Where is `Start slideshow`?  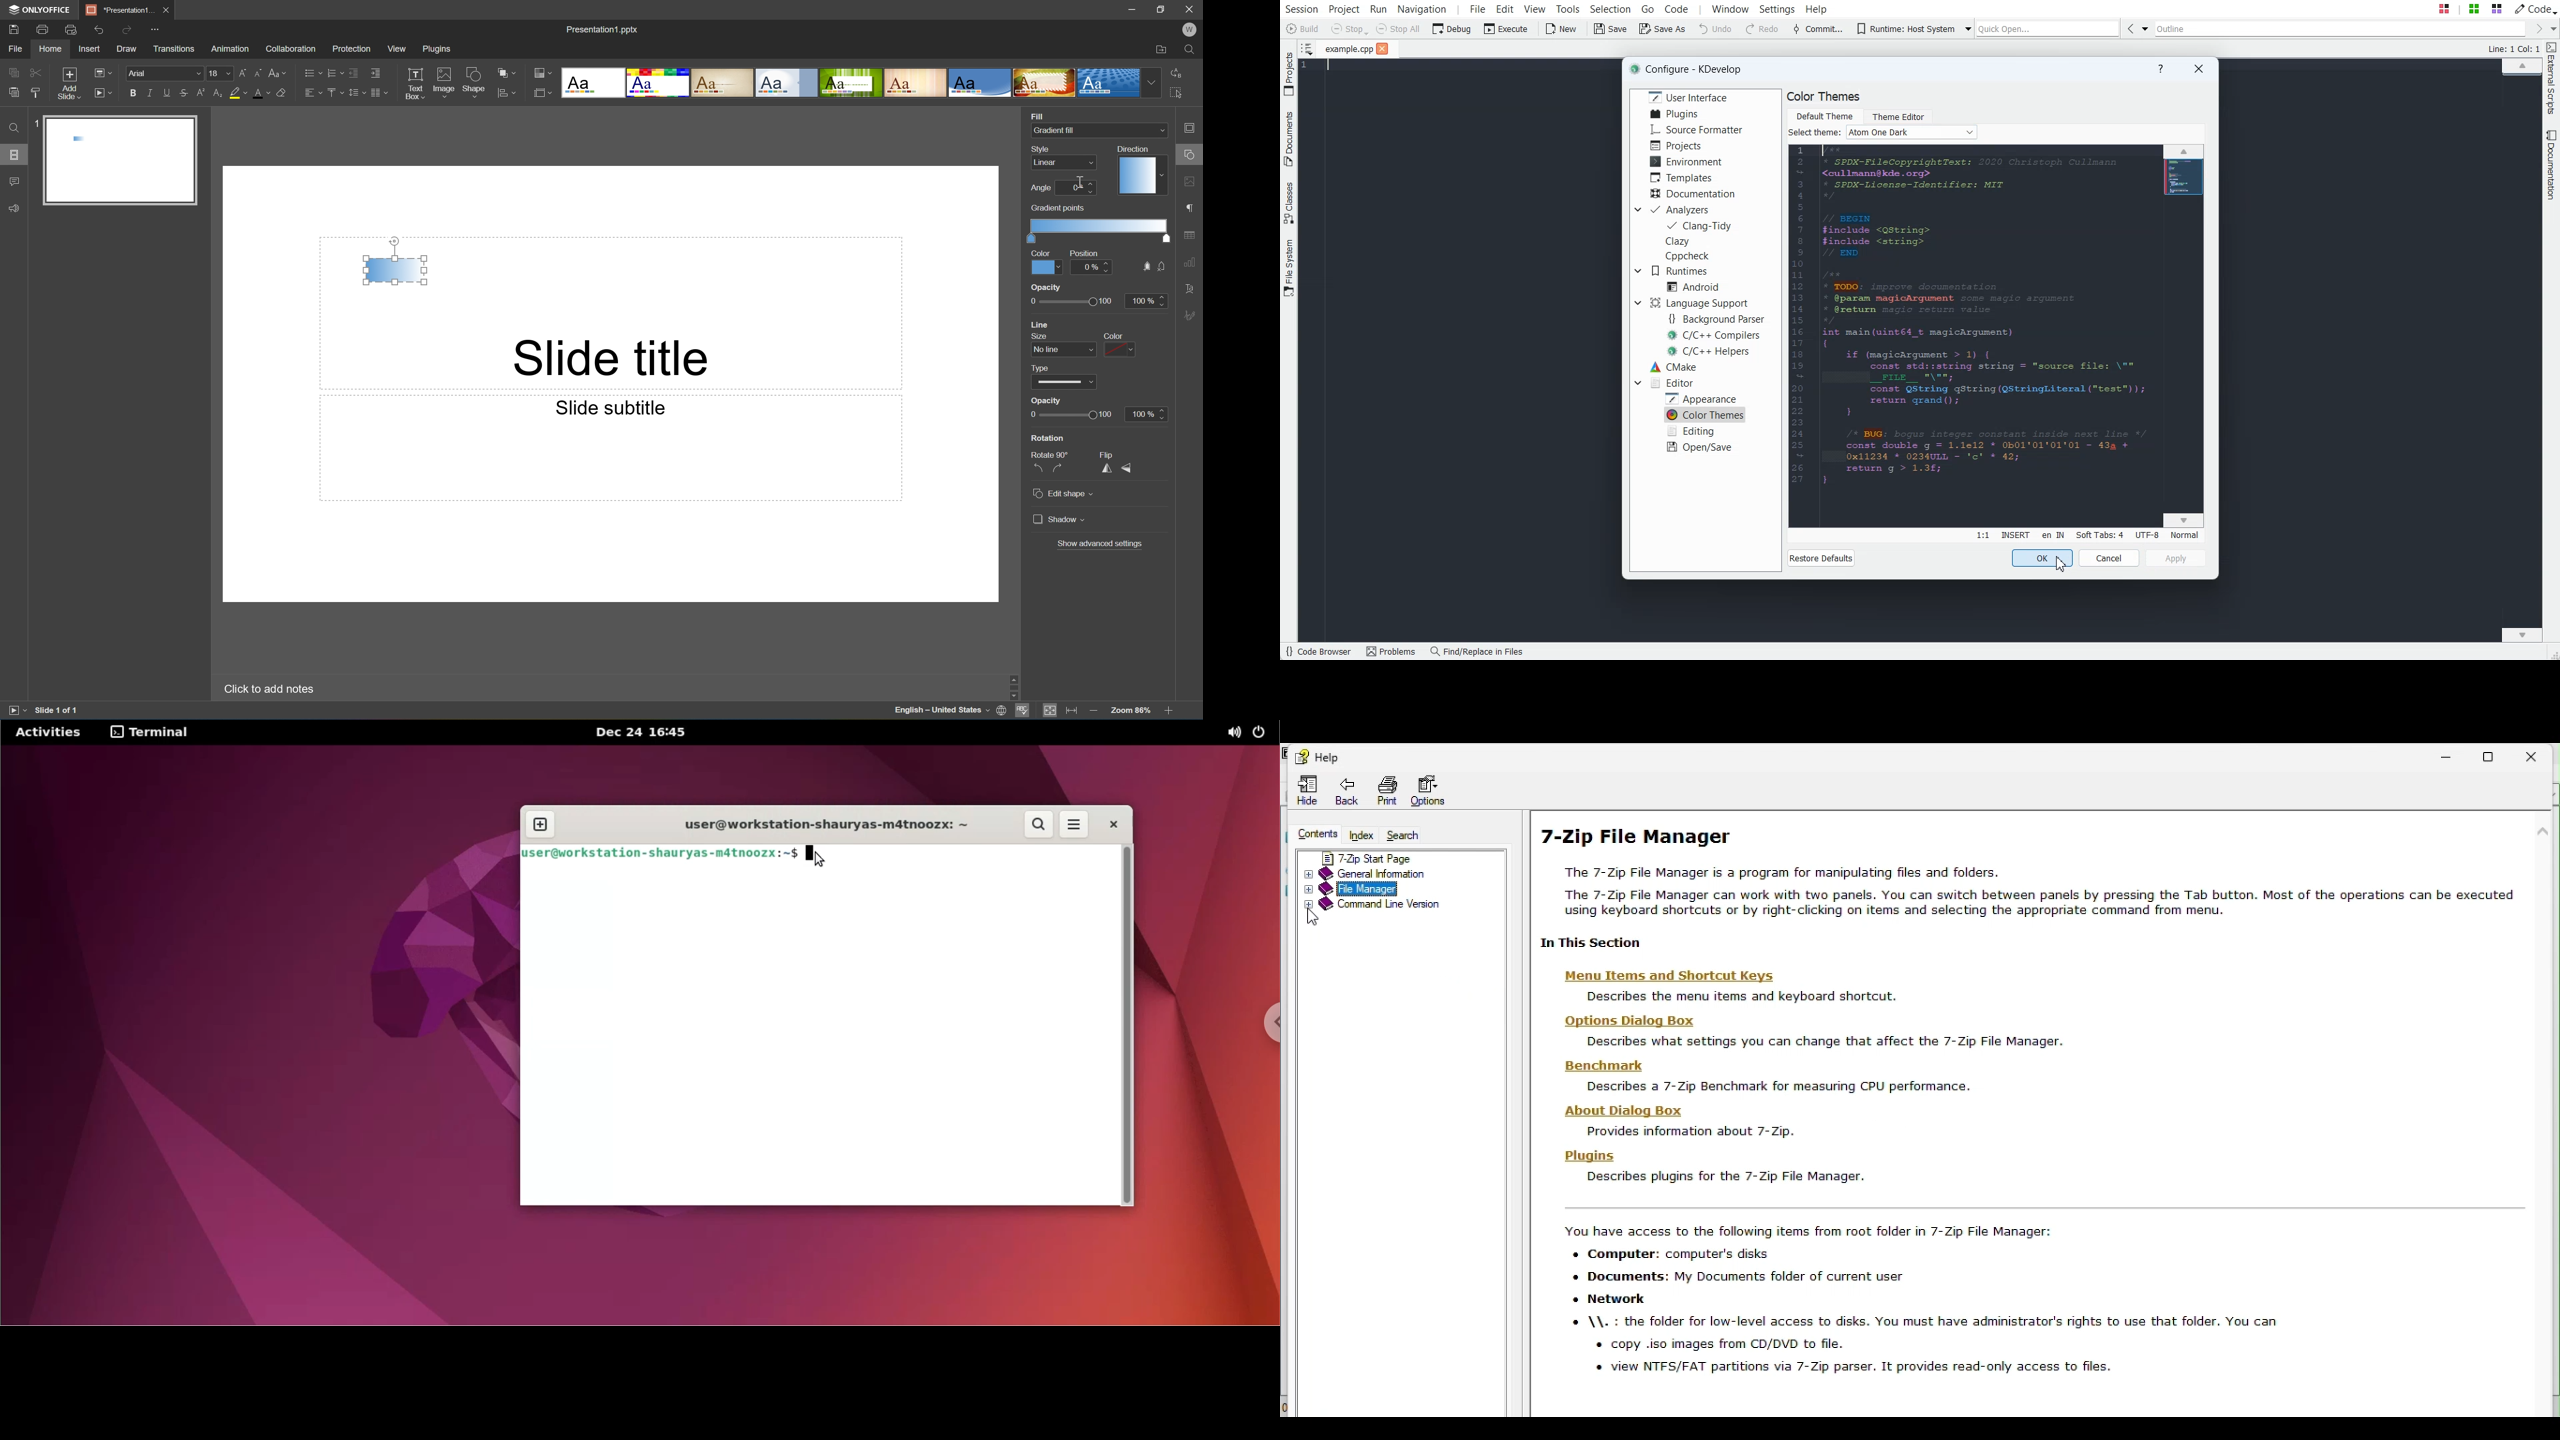 Start slideshow is located at coordinates (16, 709).